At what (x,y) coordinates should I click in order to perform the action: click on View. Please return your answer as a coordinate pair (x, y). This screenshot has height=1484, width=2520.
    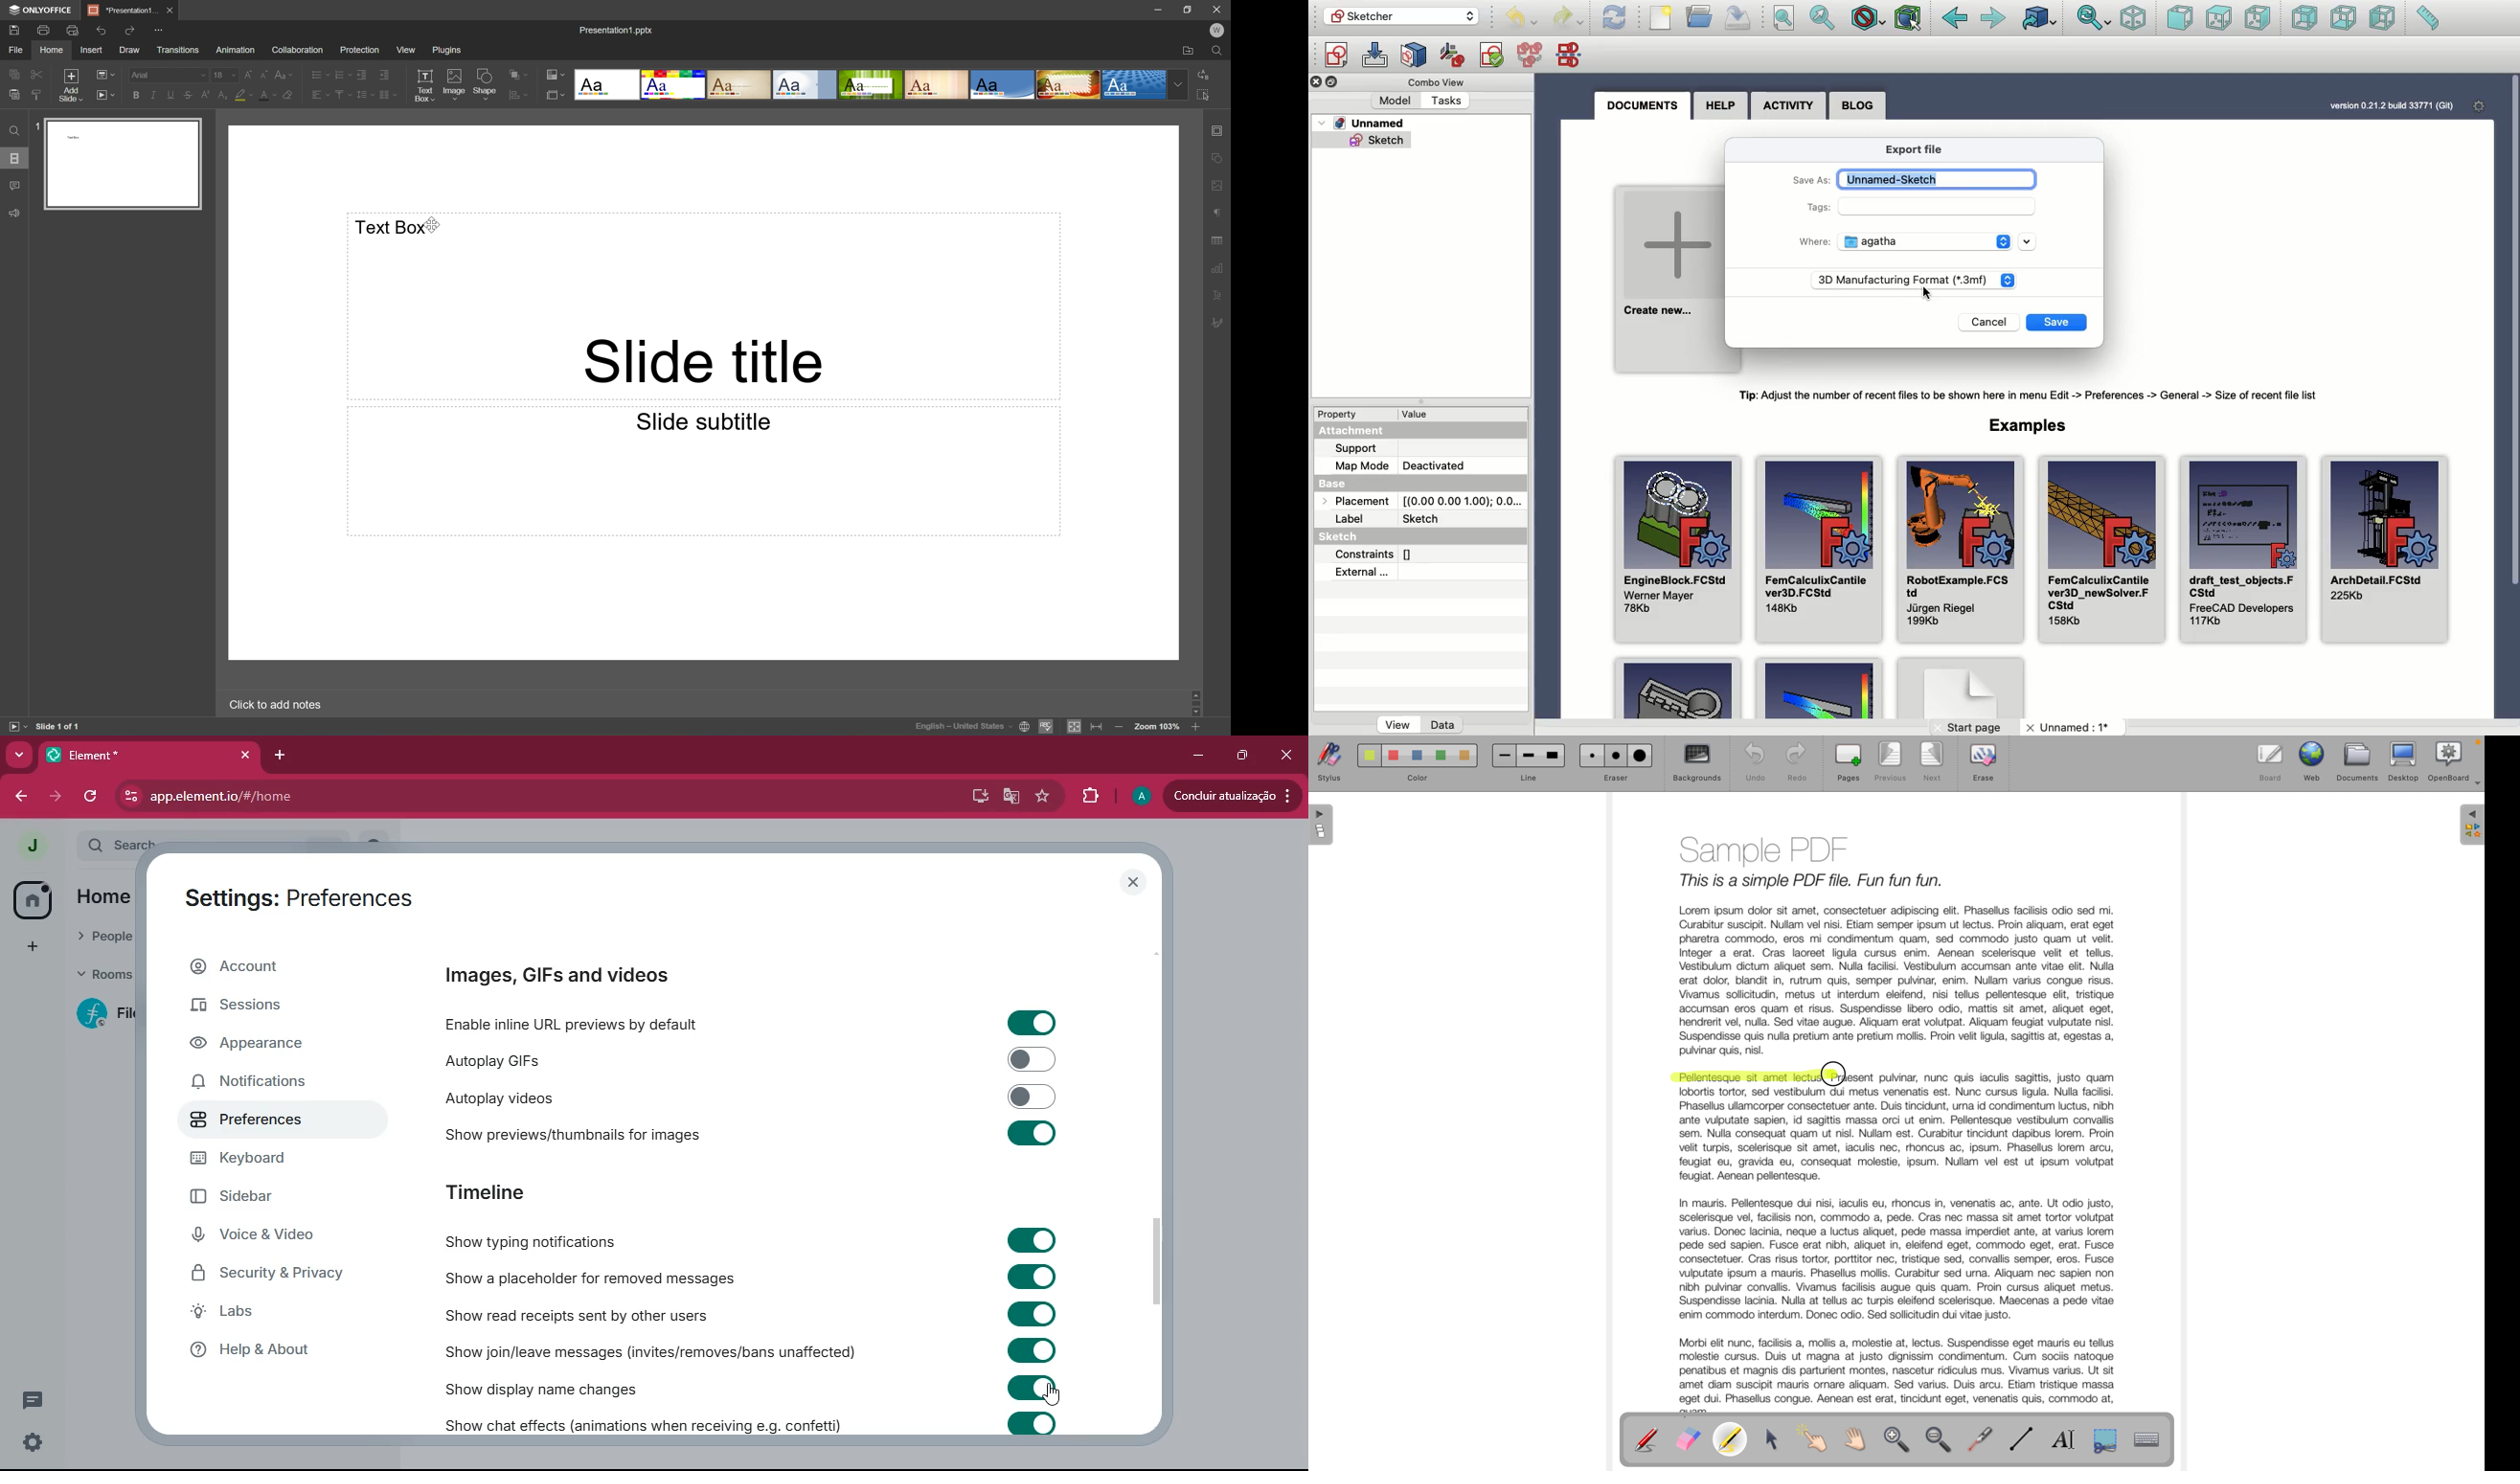
    Looking at the image, I should click on (405, 50).